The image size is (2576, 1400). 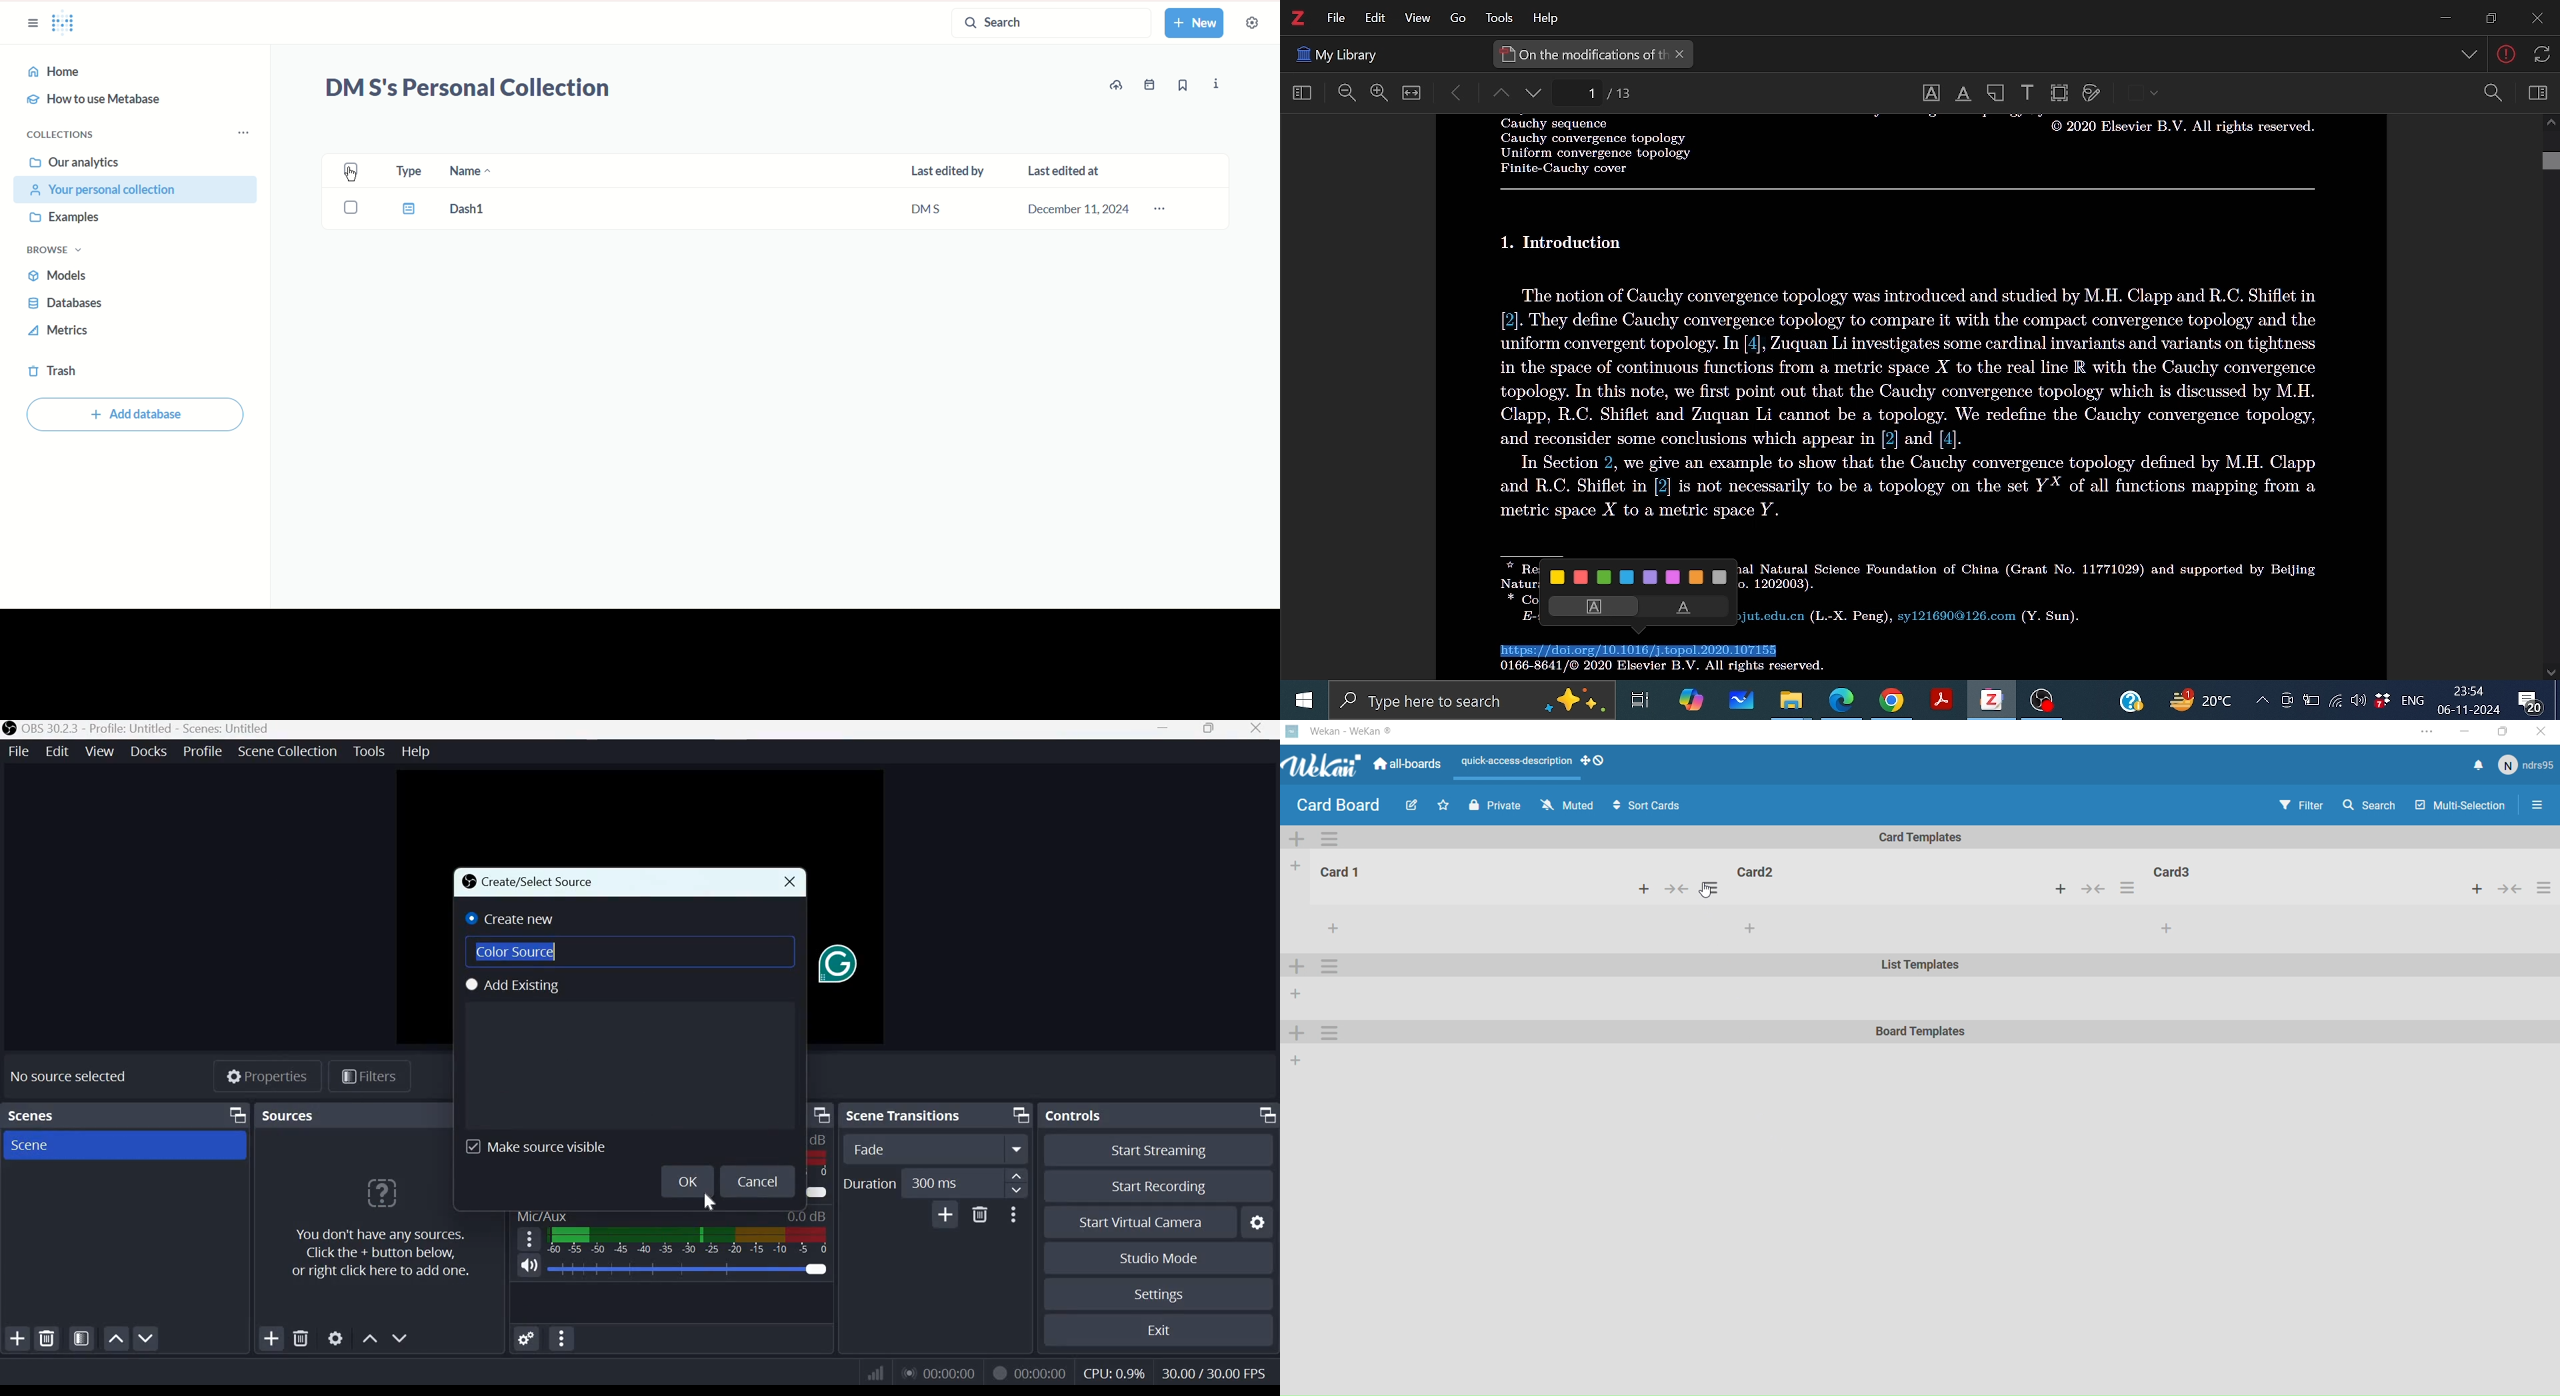 What do you see at coordinates (965, 1184) in the screenshot?
I see `Duration Input` at bounding box center [965, 1184].